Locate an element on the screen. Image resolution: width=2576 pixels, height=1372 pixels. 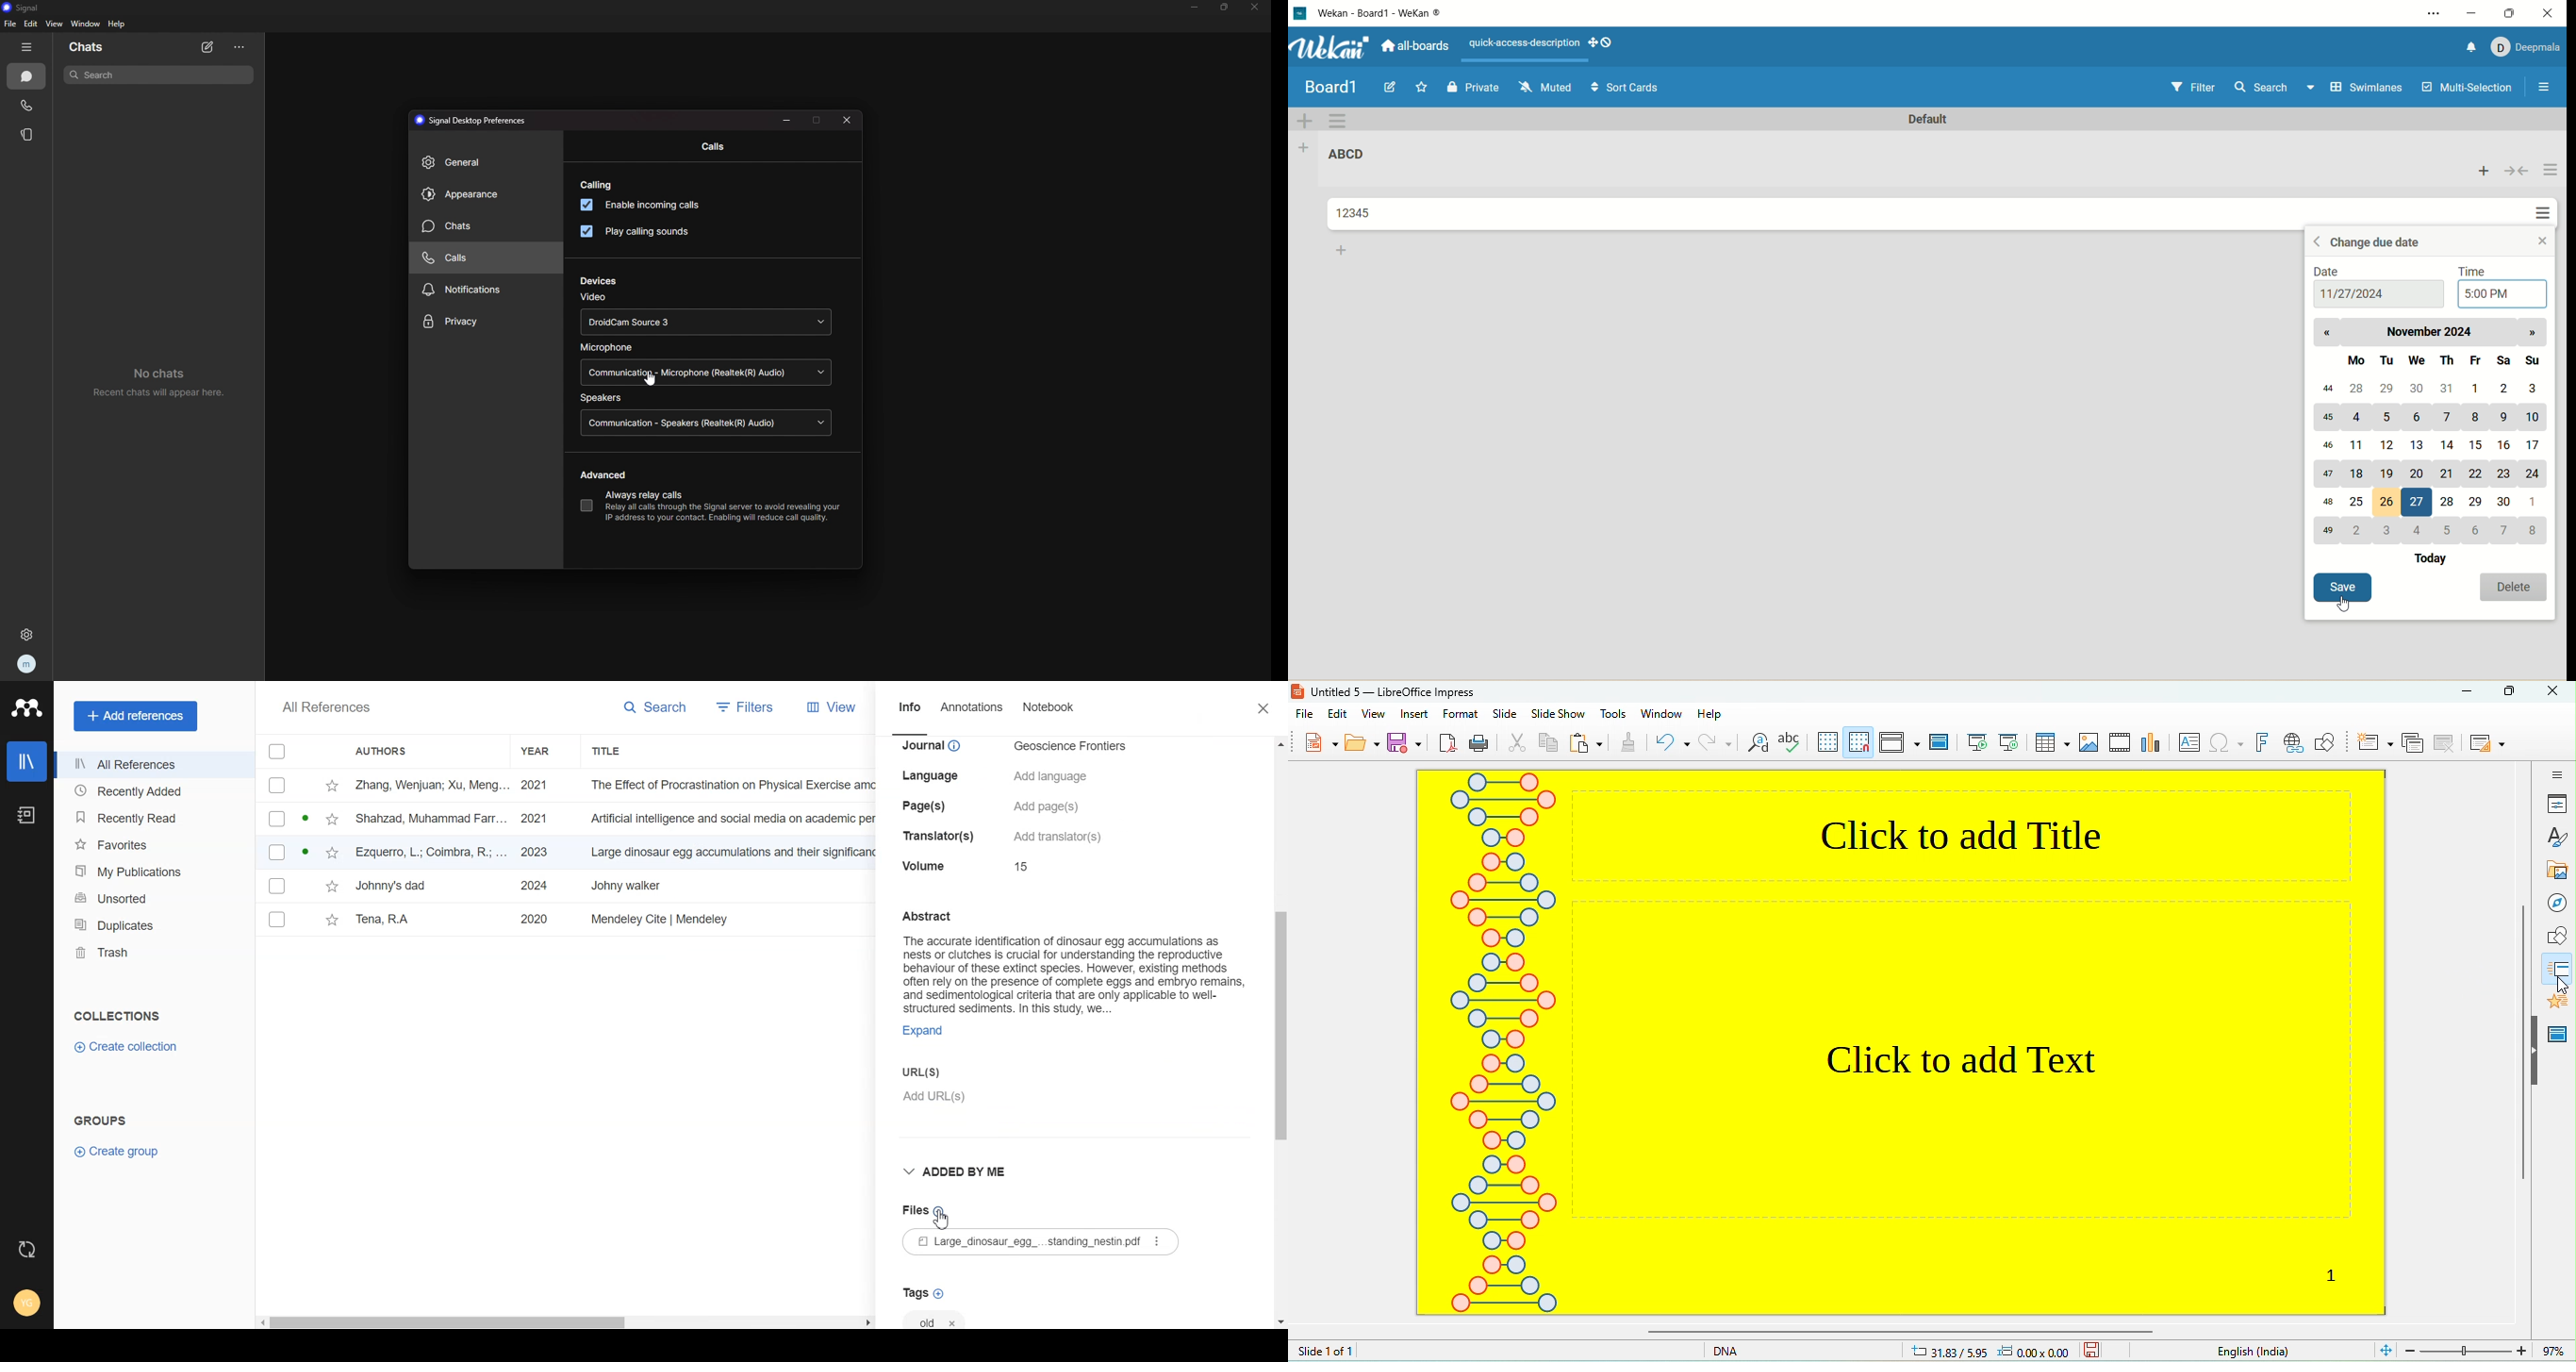
display view is located at coordinates (1895, 744).